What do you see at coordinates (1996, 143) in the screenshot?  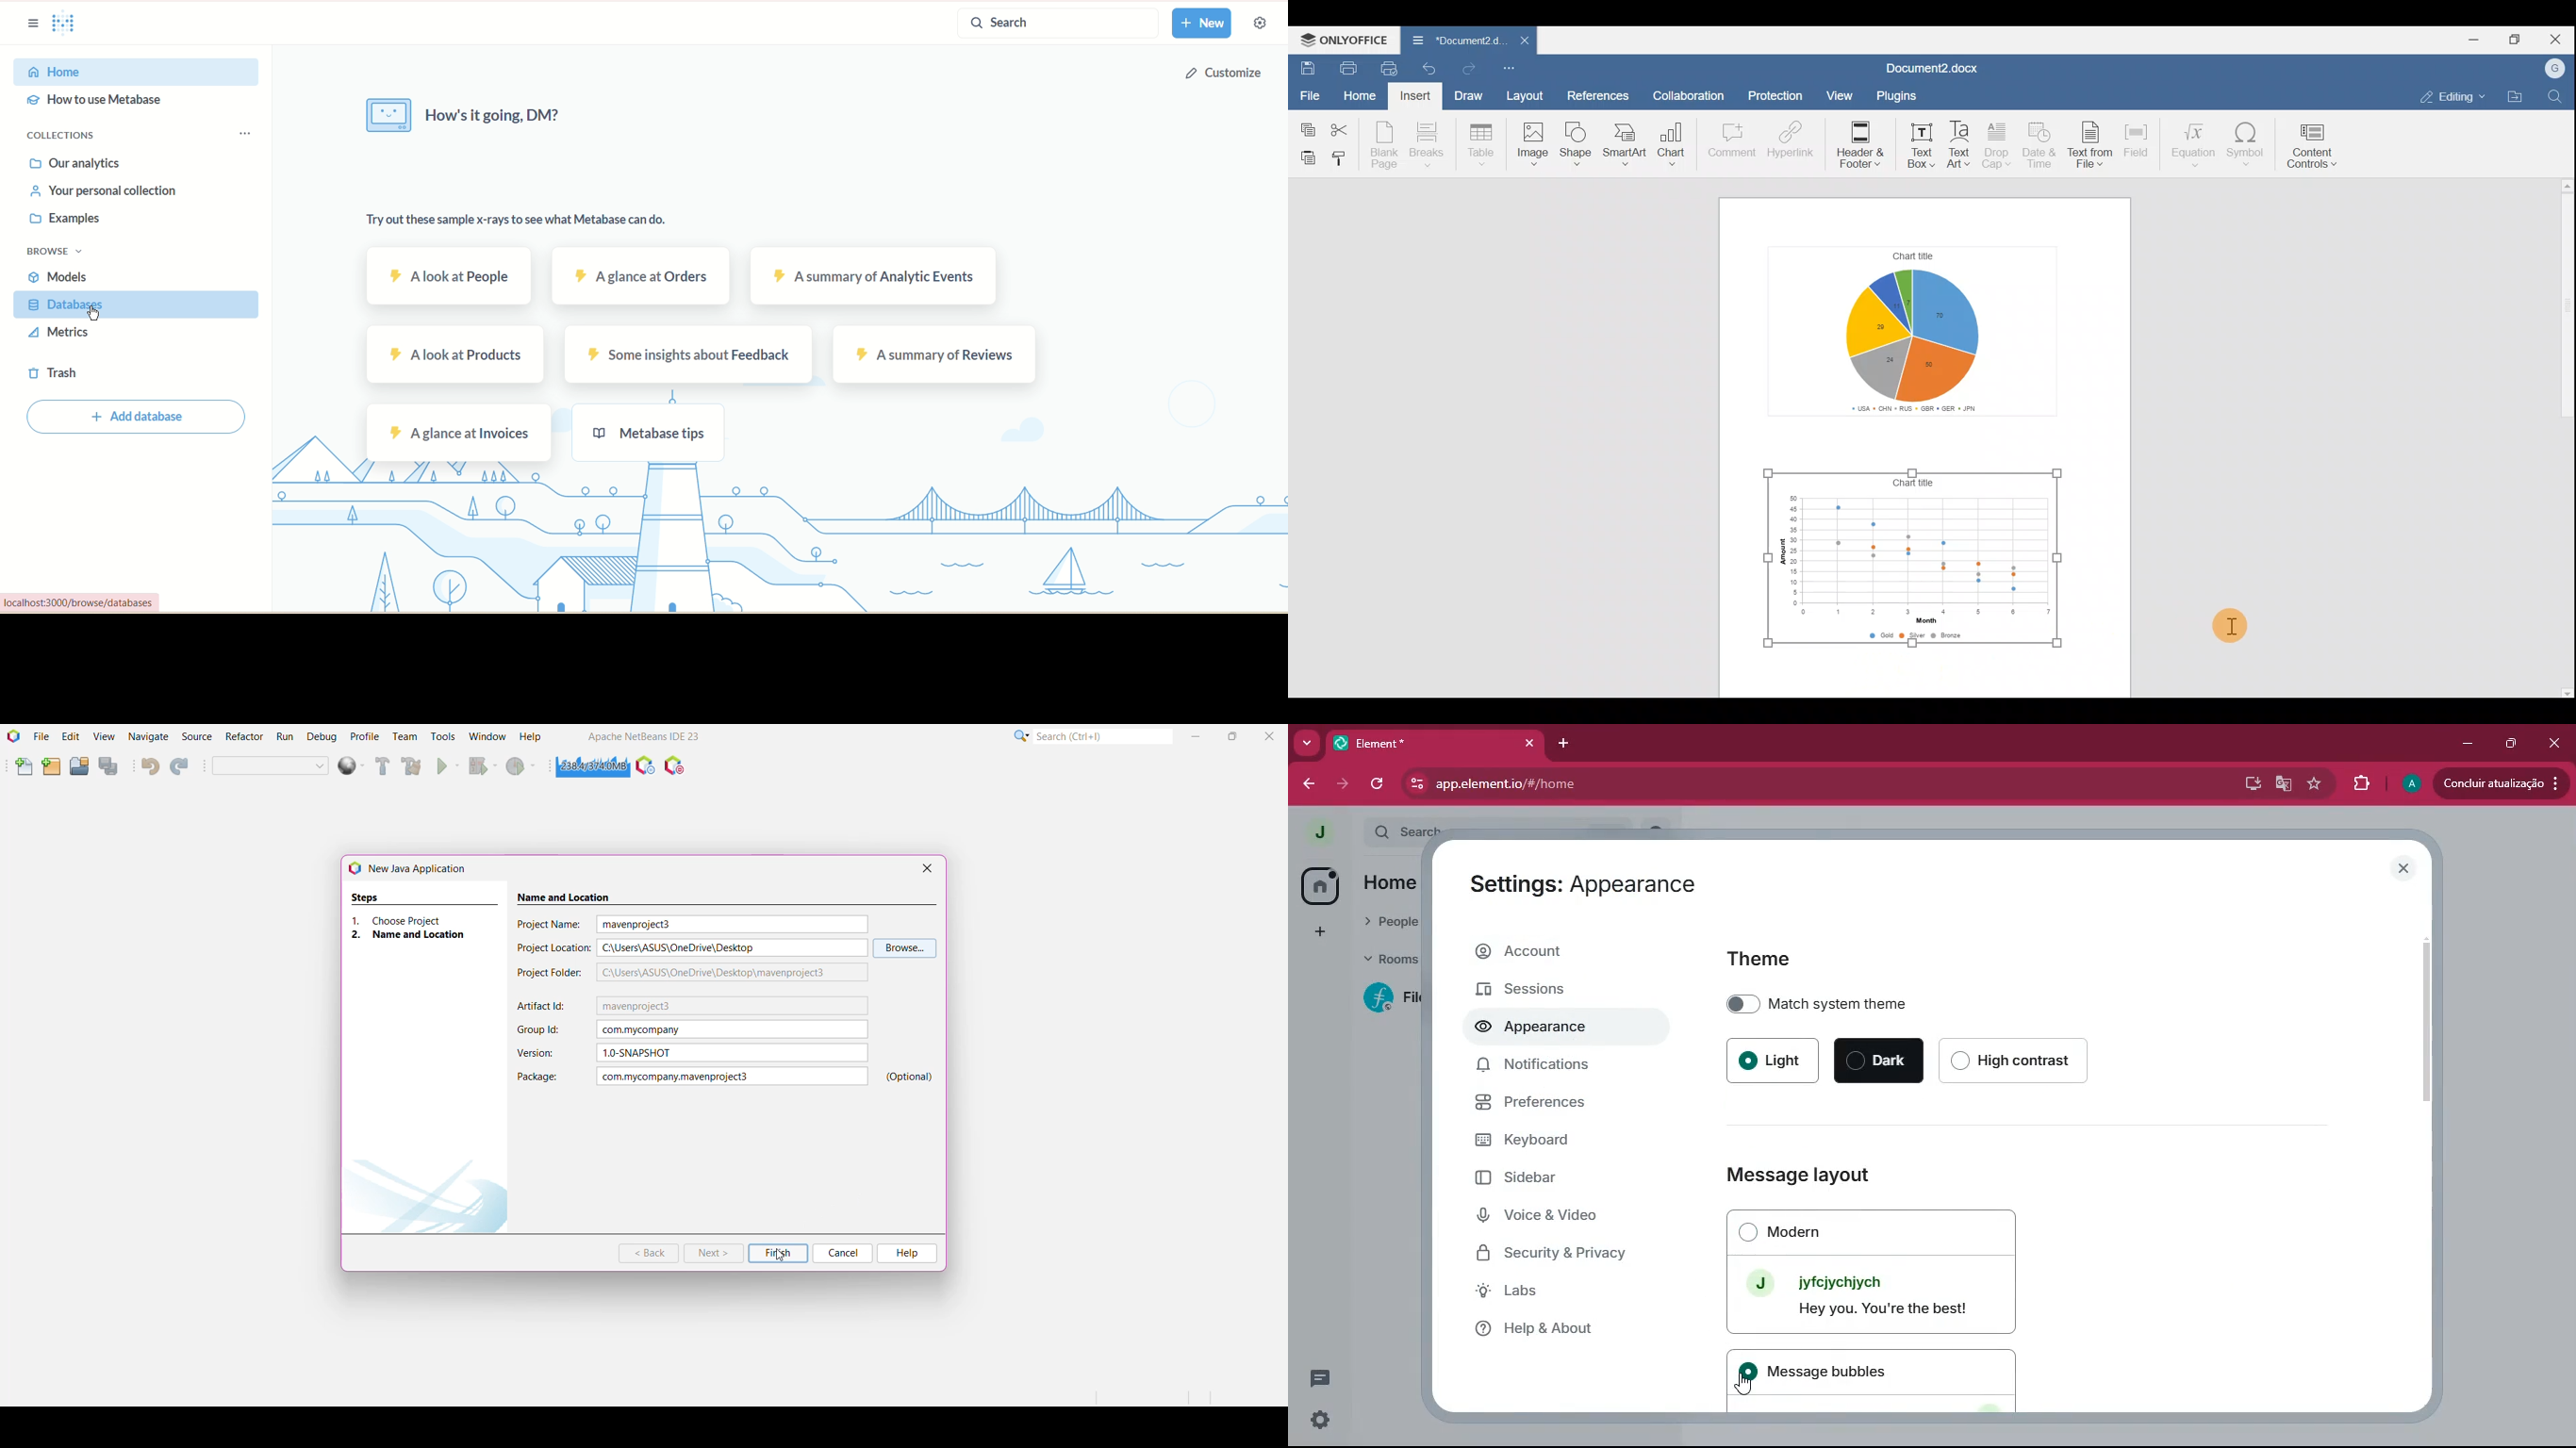 I see `Drop cap` at bounding box center [1996, 143].